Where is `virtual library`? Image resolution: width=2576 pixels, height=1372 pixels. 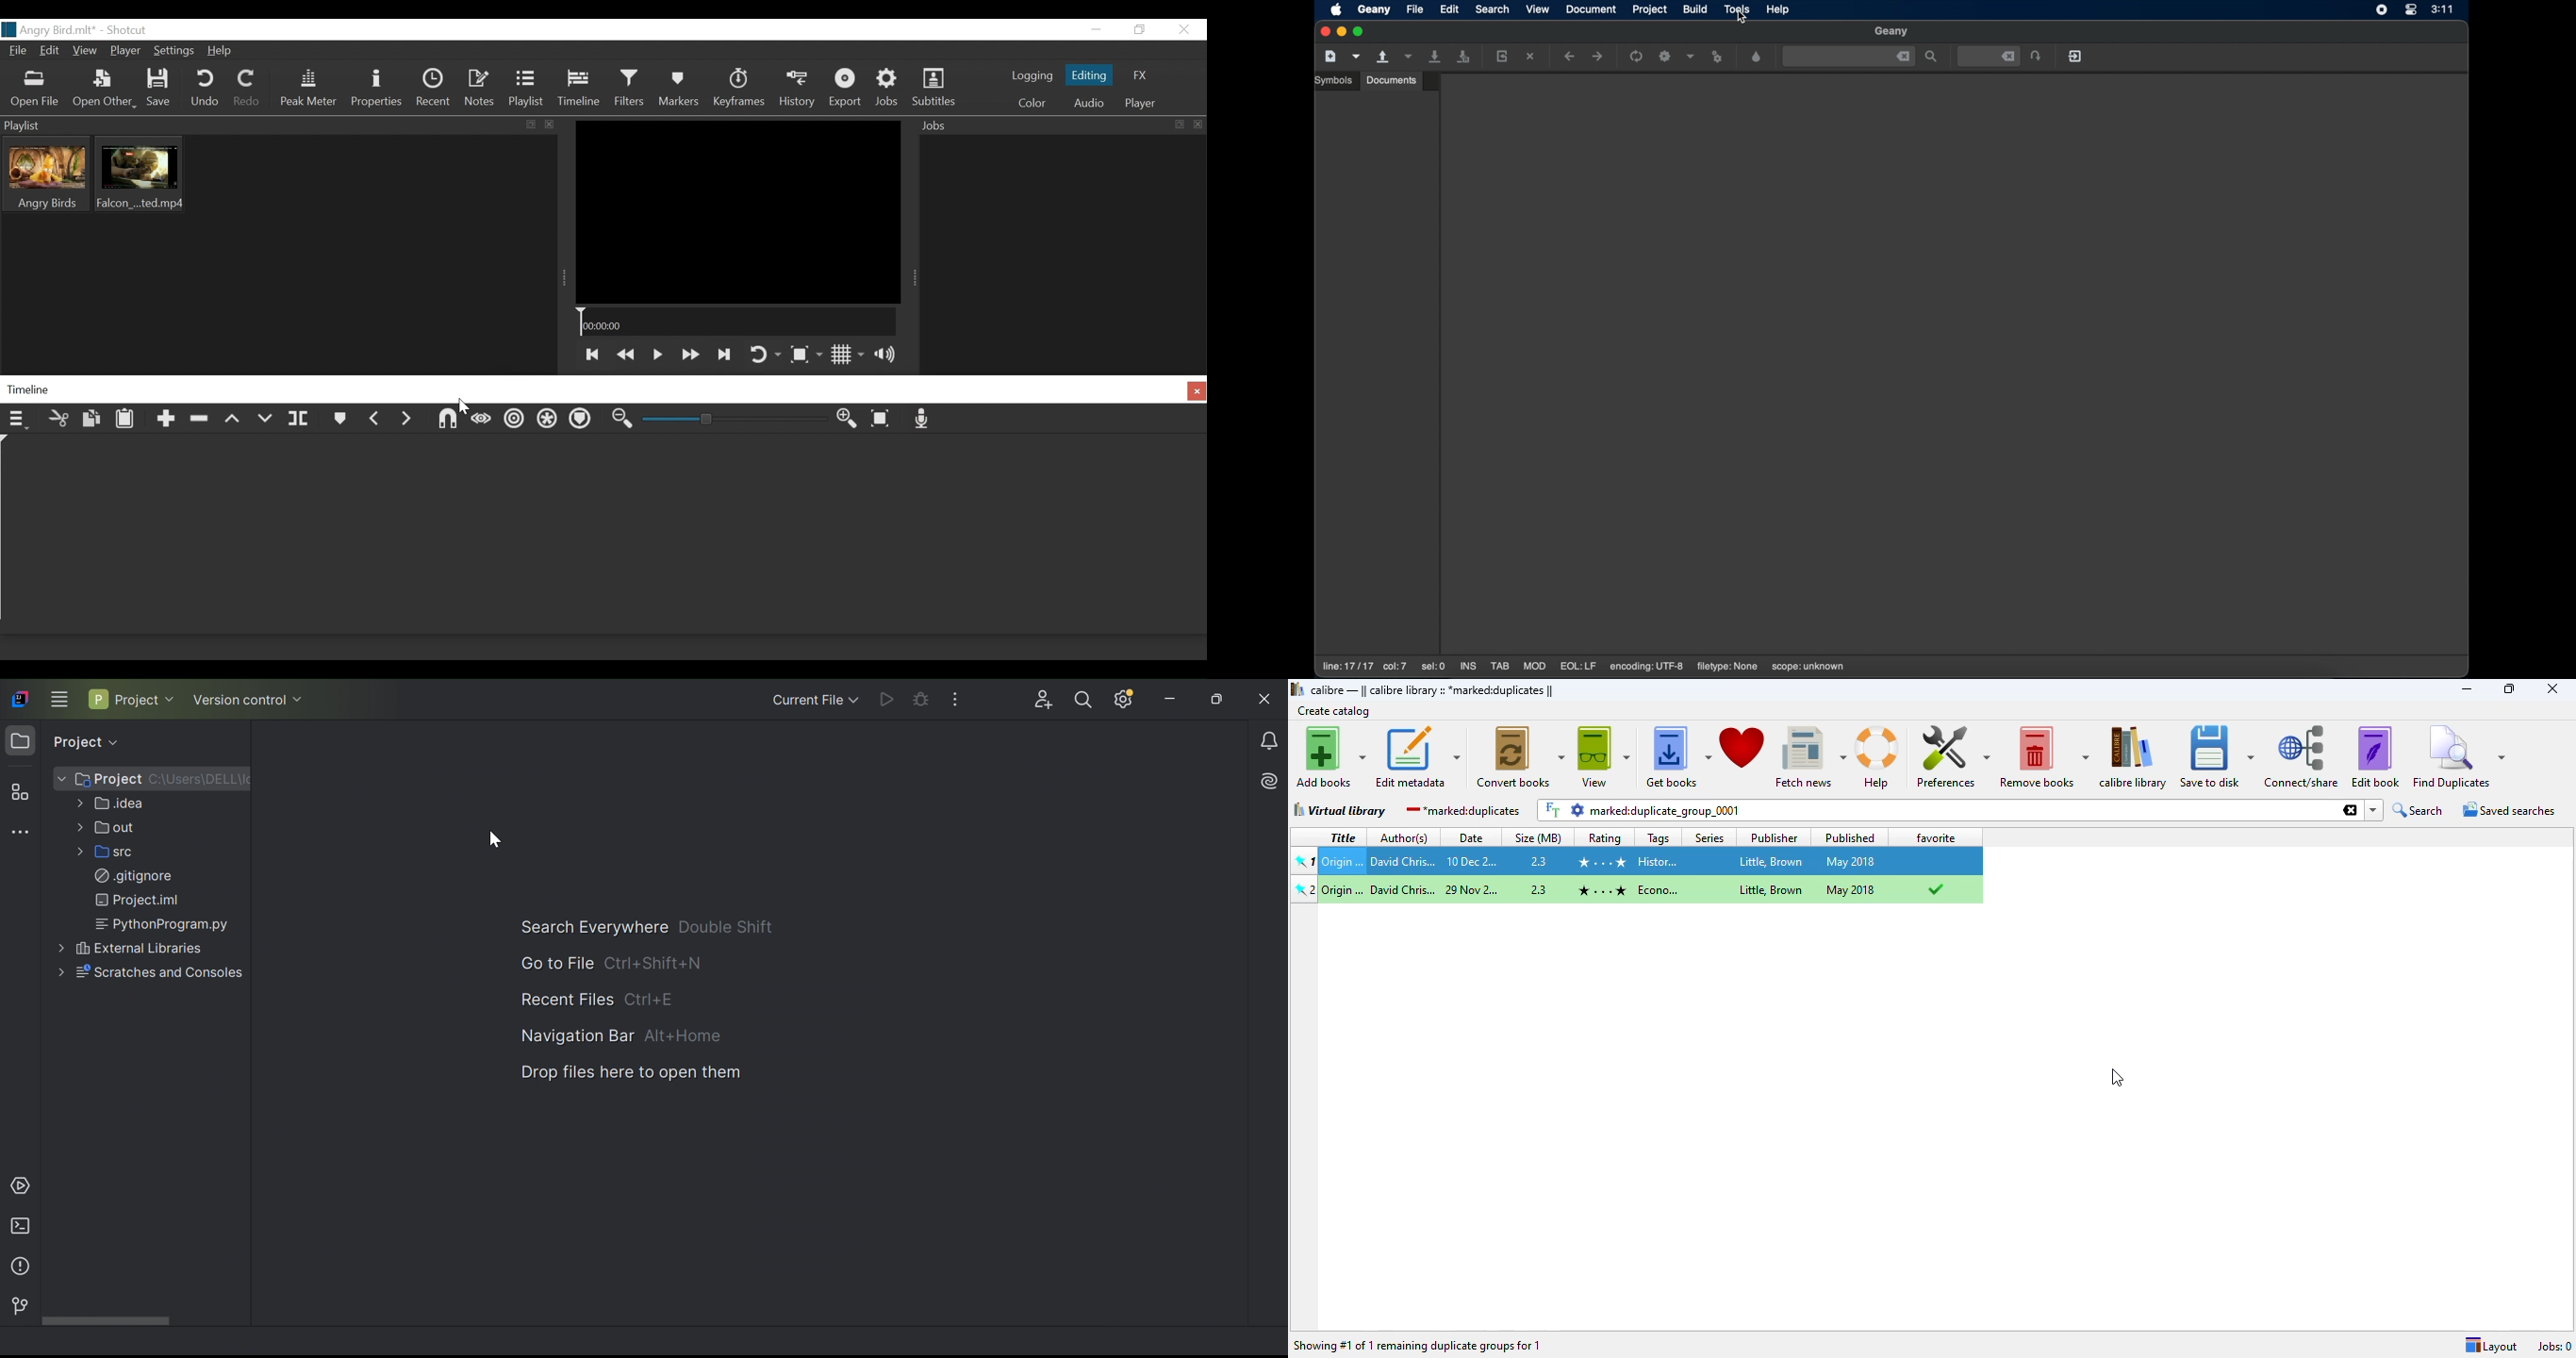
virtual library is located at coordinates (1334, 809).